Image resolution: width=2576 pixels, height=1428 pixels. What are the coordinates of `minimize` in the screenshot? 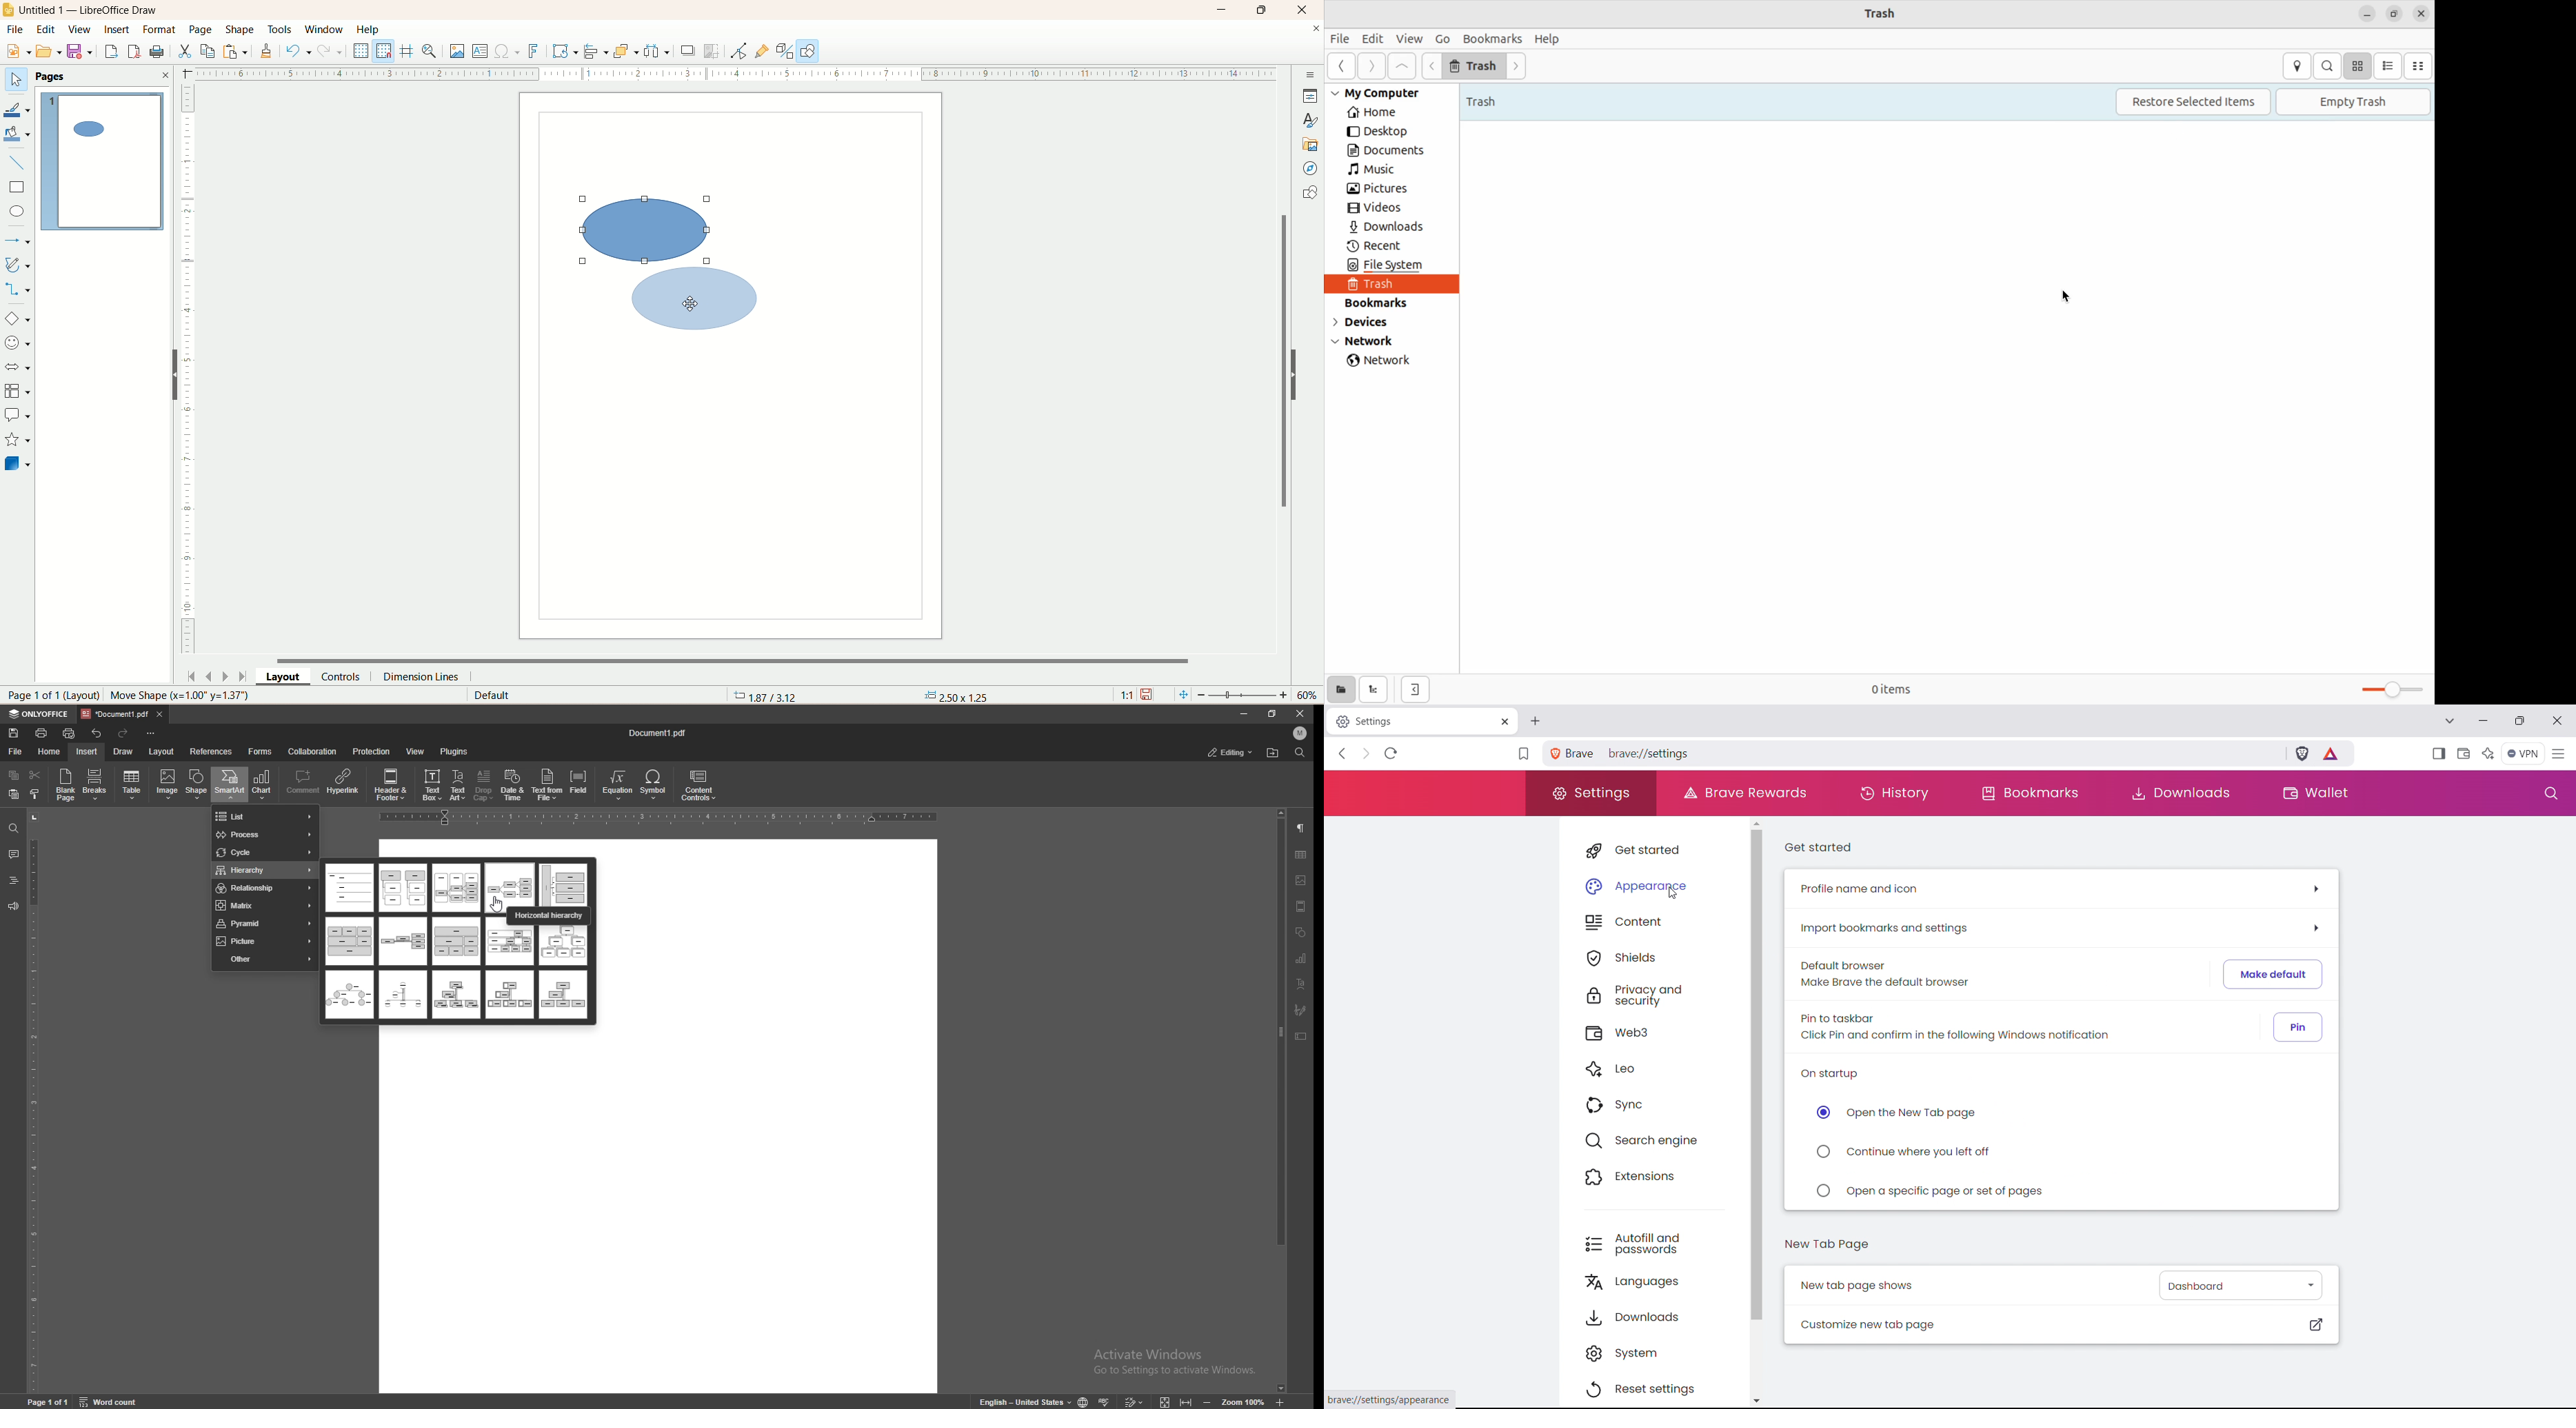 It's located at (2484, 720).